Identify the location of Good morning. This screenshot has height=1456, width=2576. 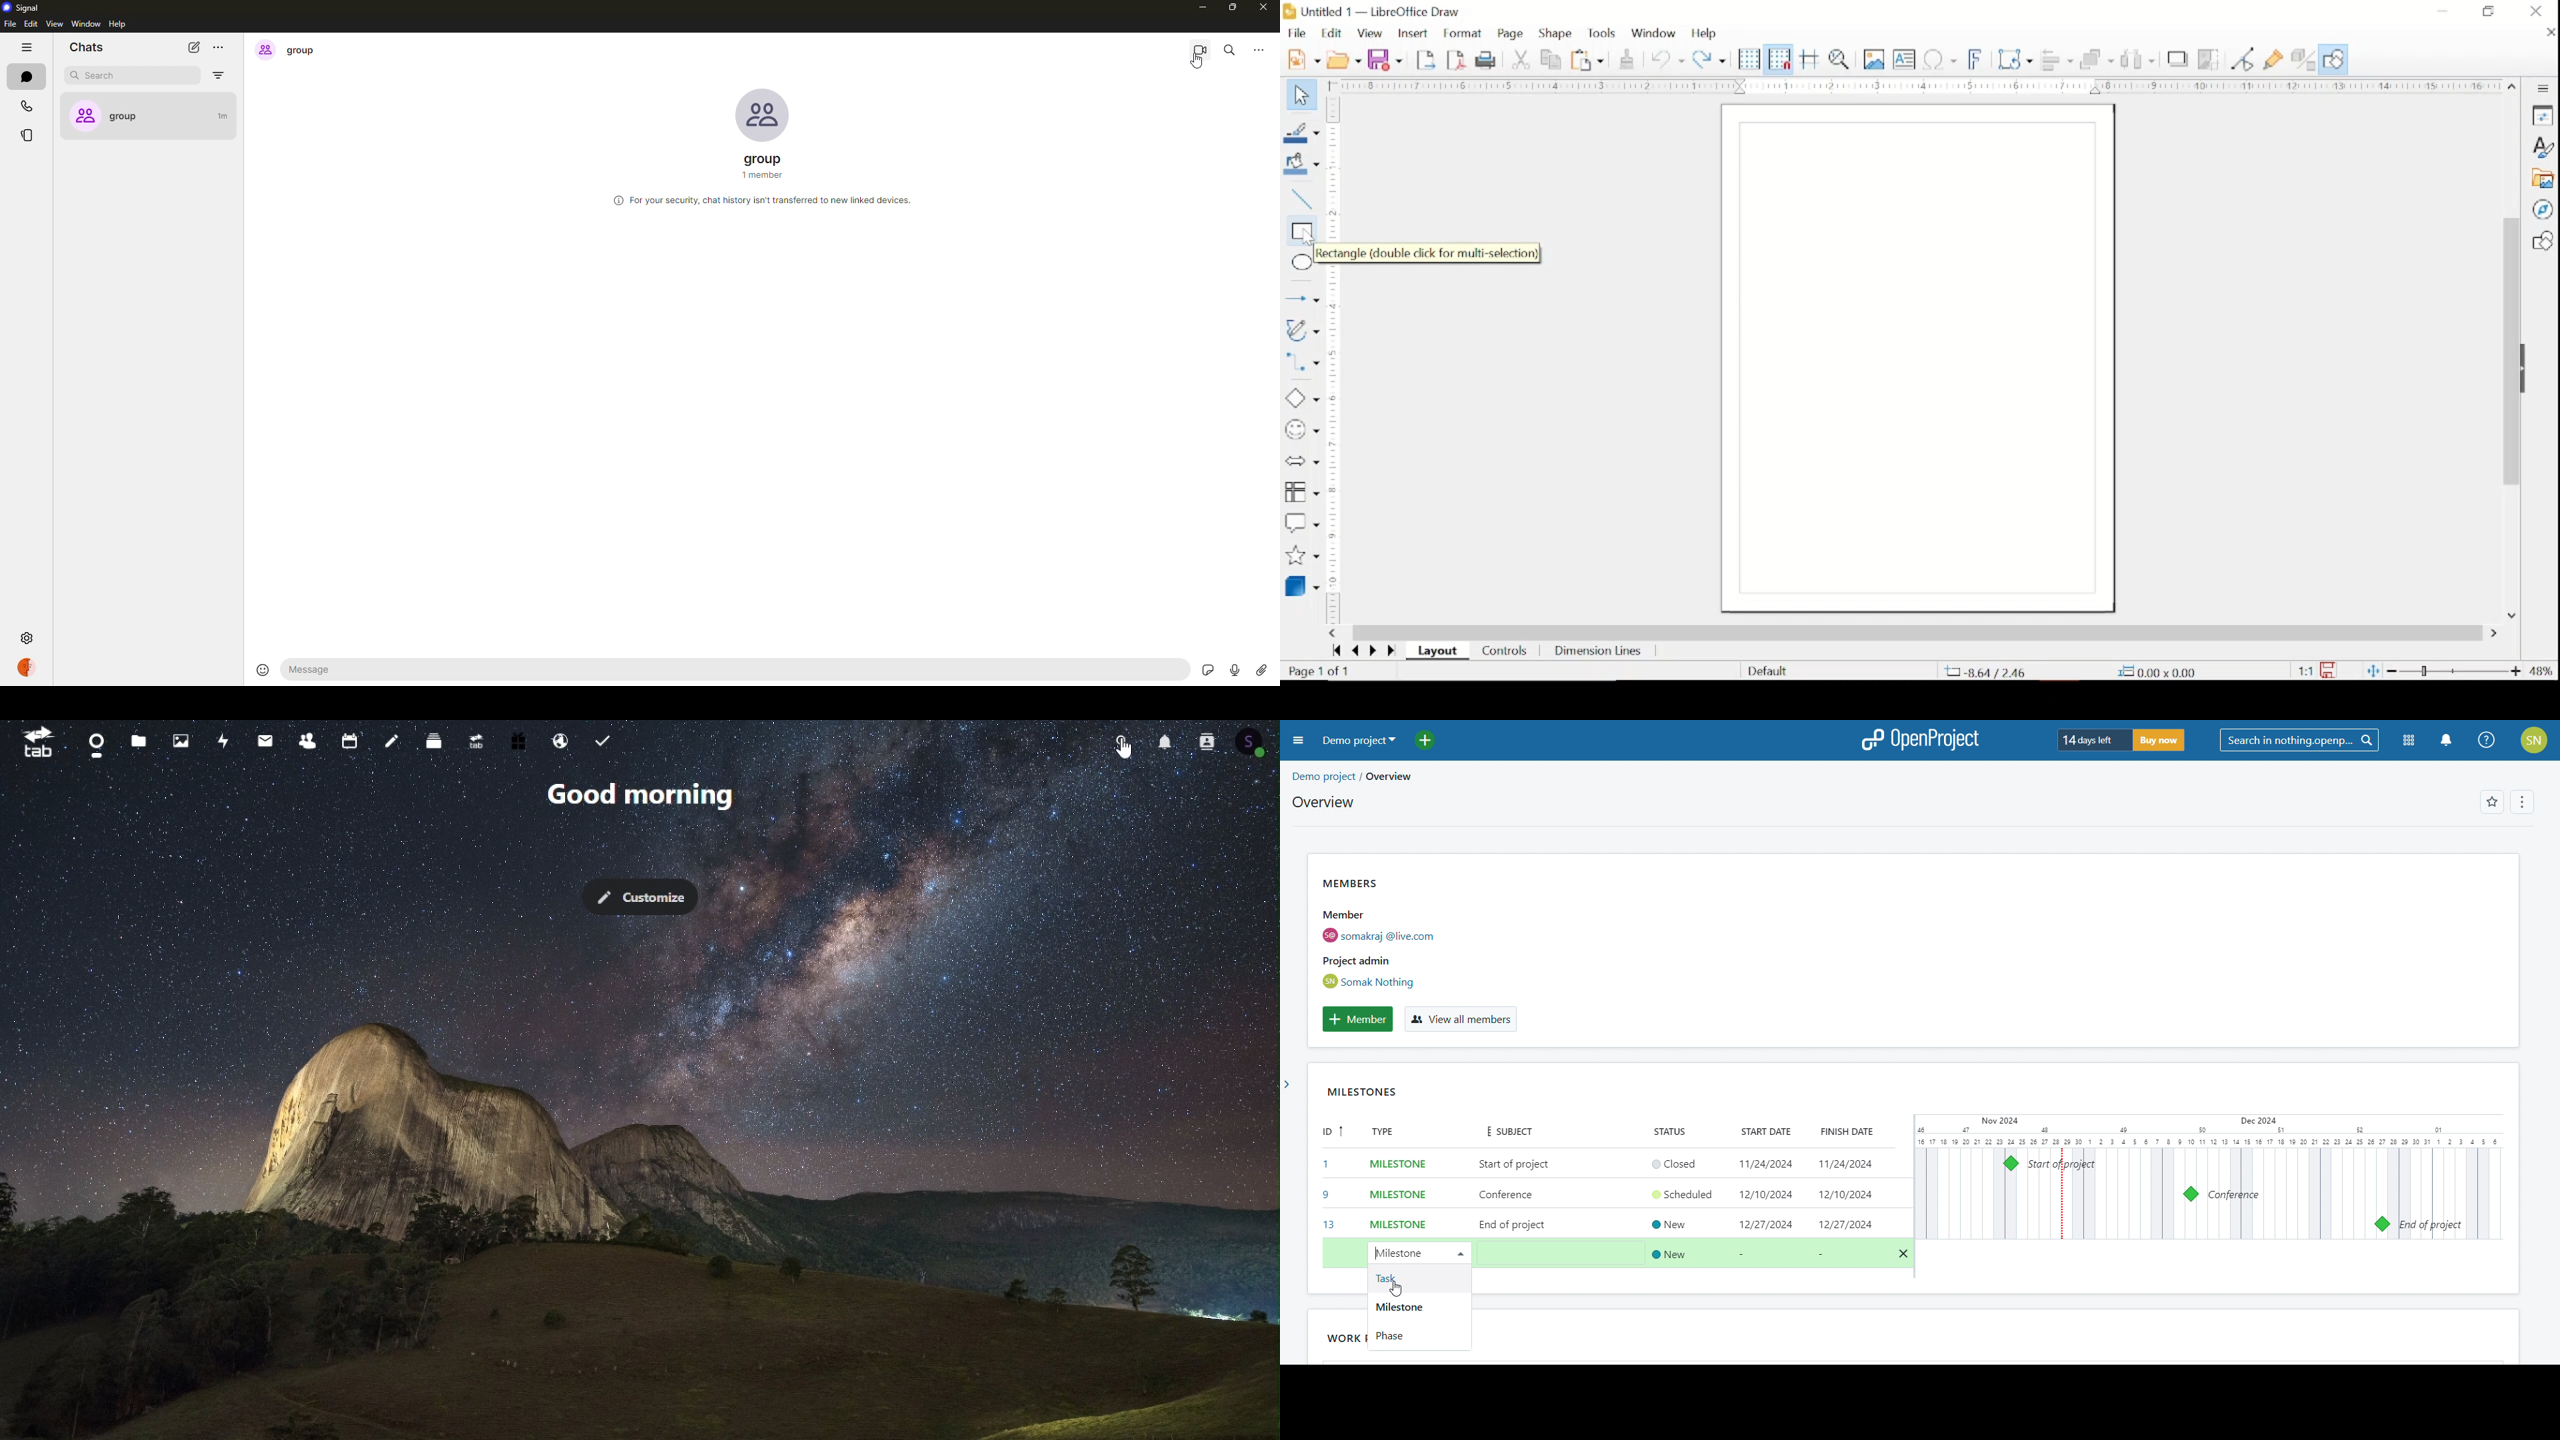
(639, 794).